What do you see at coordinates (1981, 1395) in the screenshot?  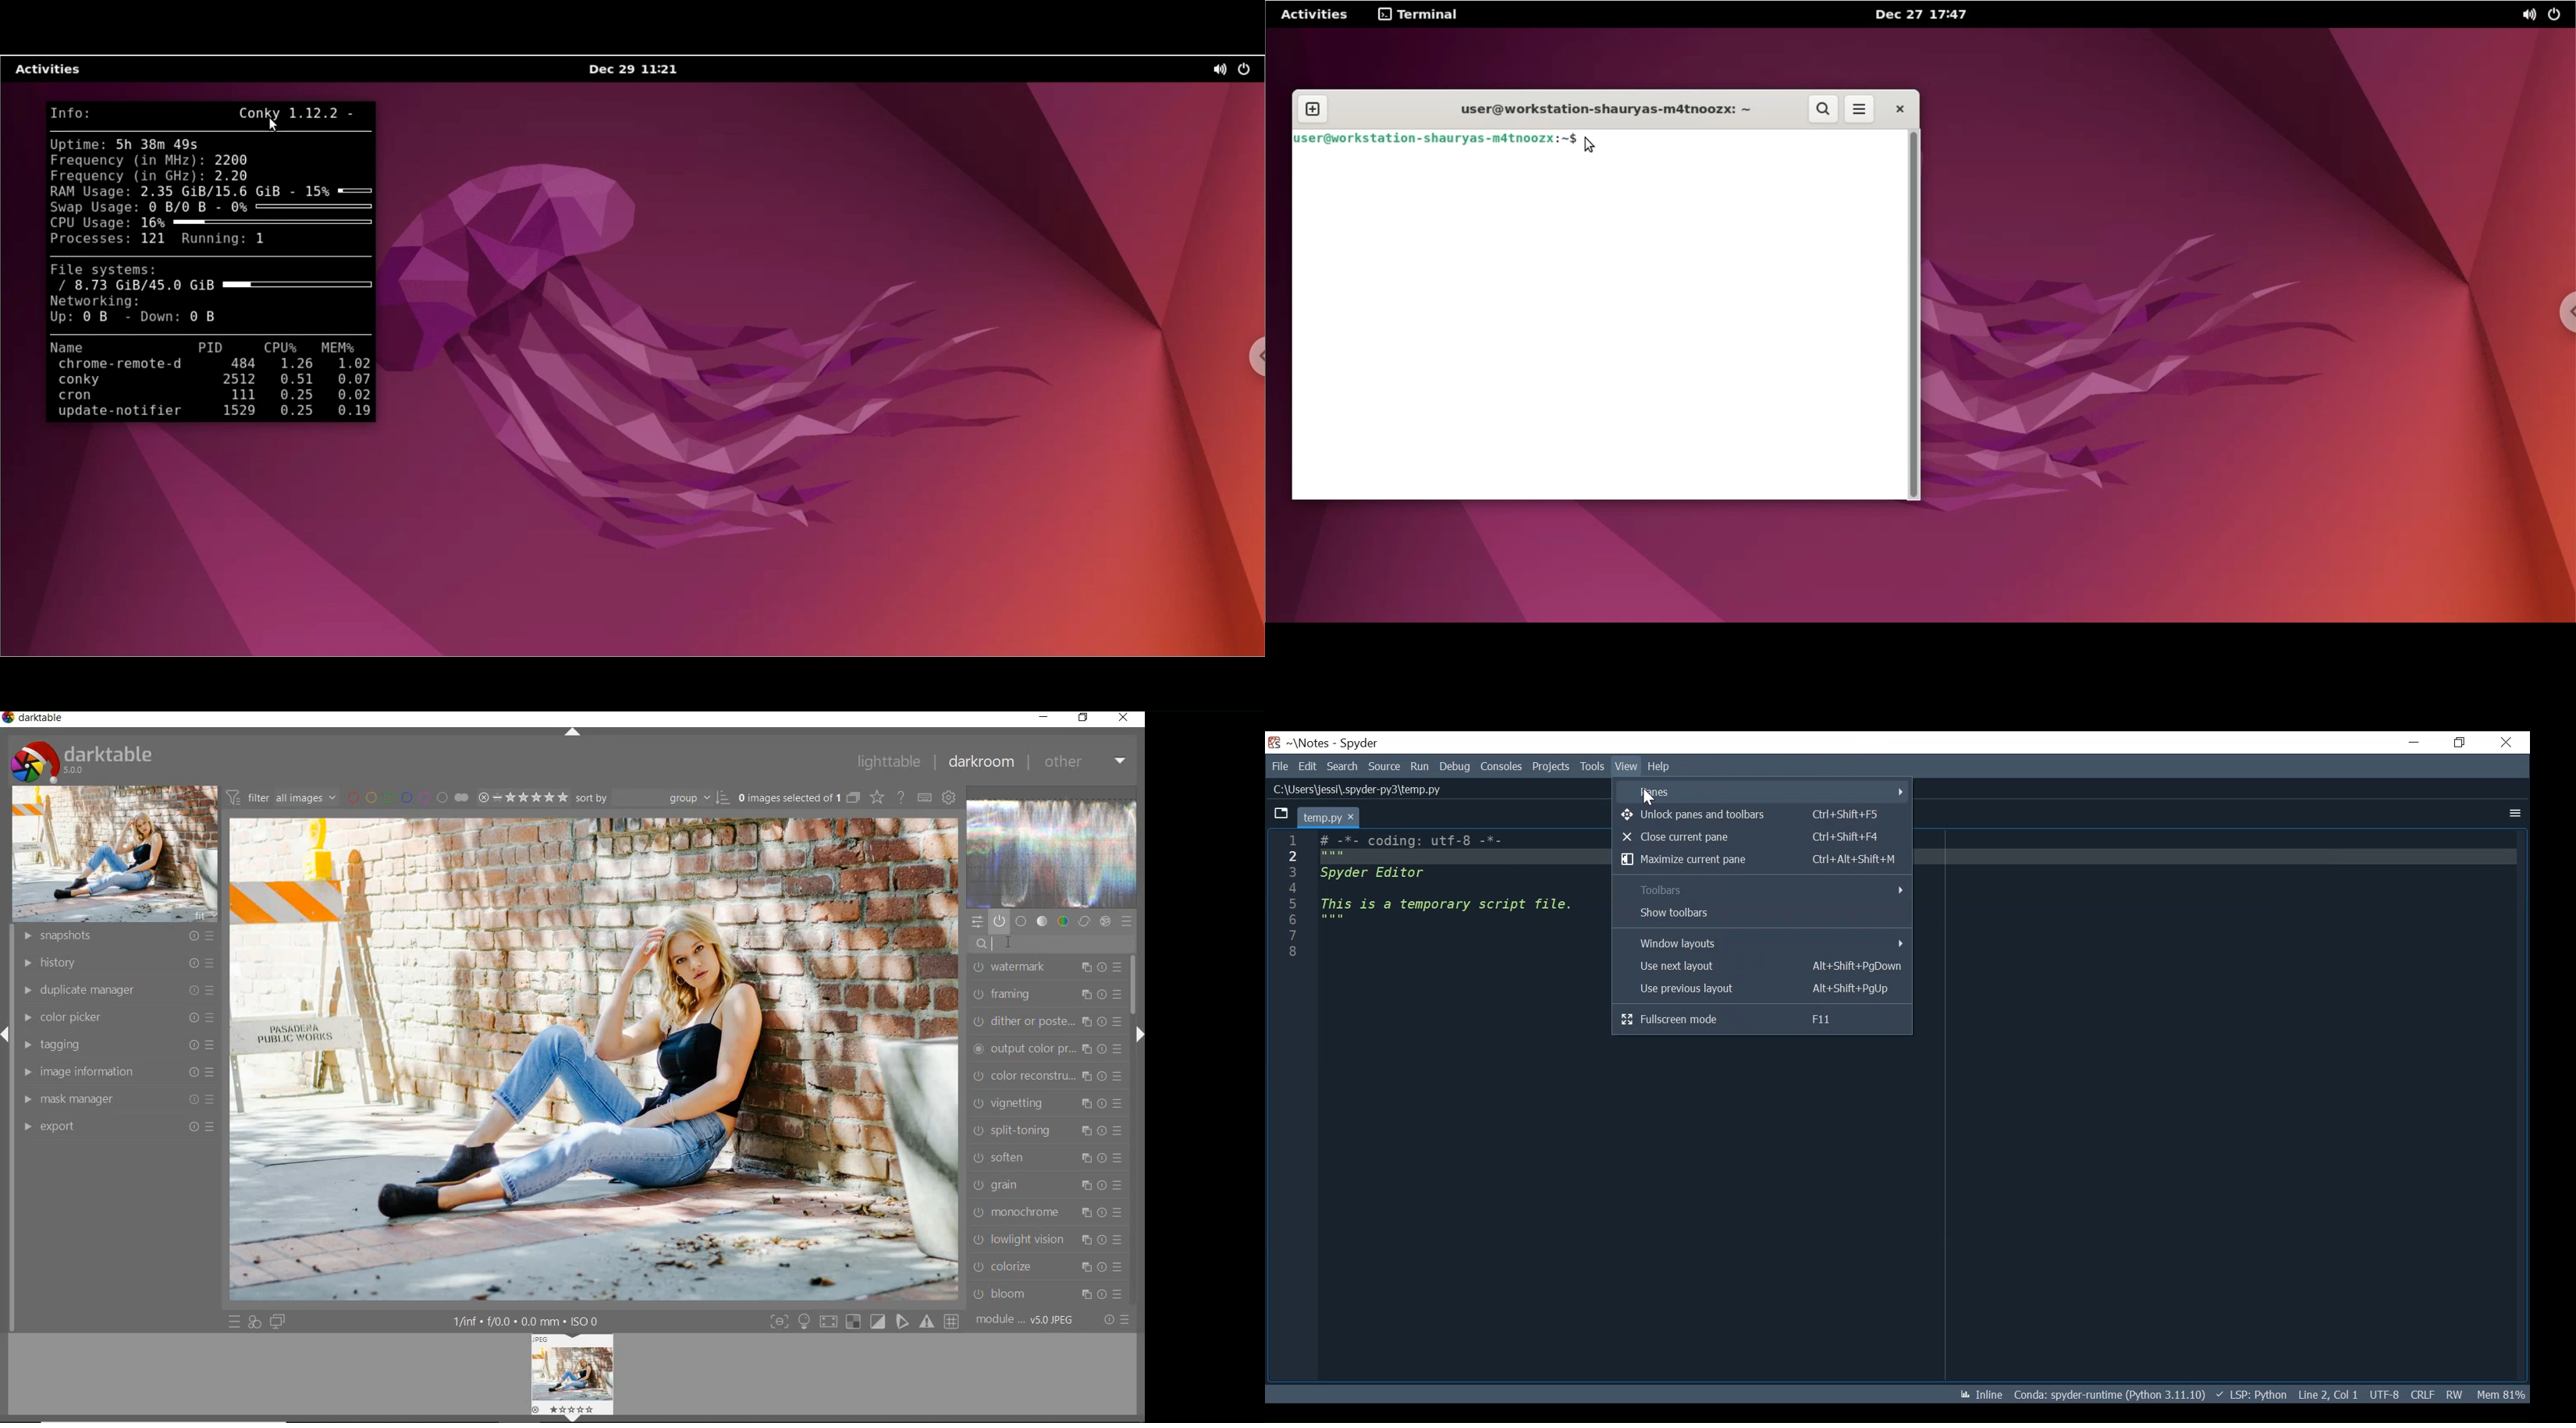 I see `Inline` at bounding box center [1981, 1395].